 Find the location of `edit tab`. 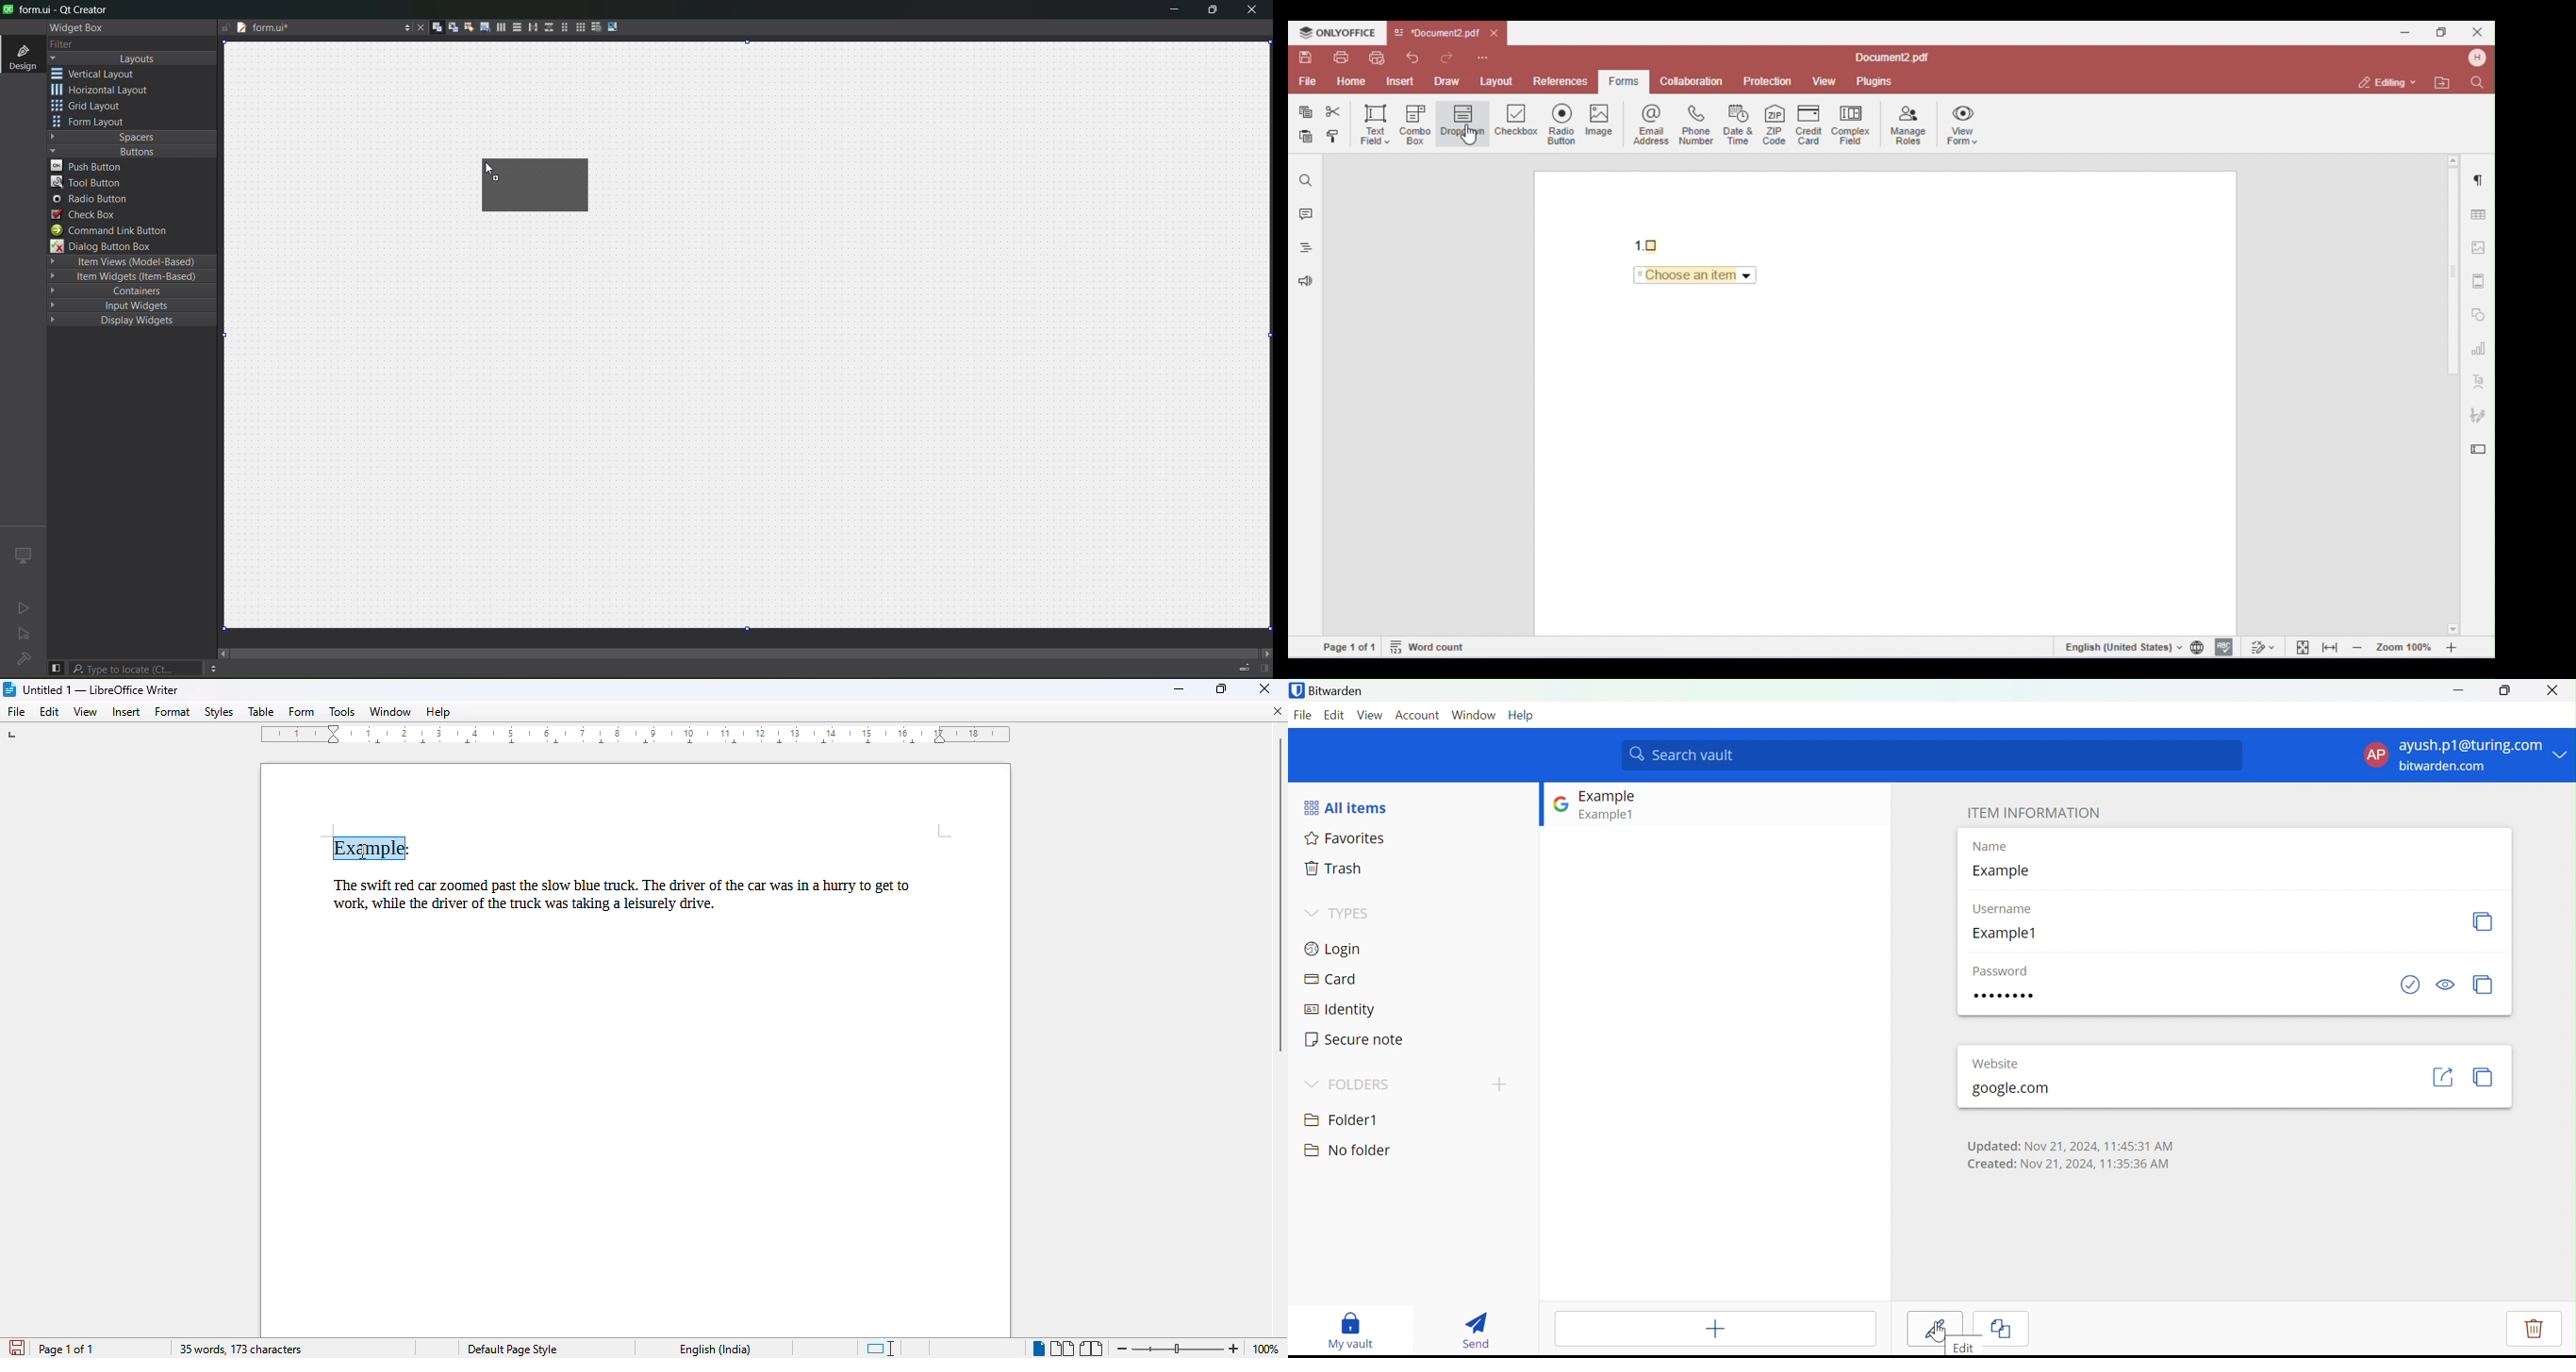

edit tab is located at coordinates (485, 30).